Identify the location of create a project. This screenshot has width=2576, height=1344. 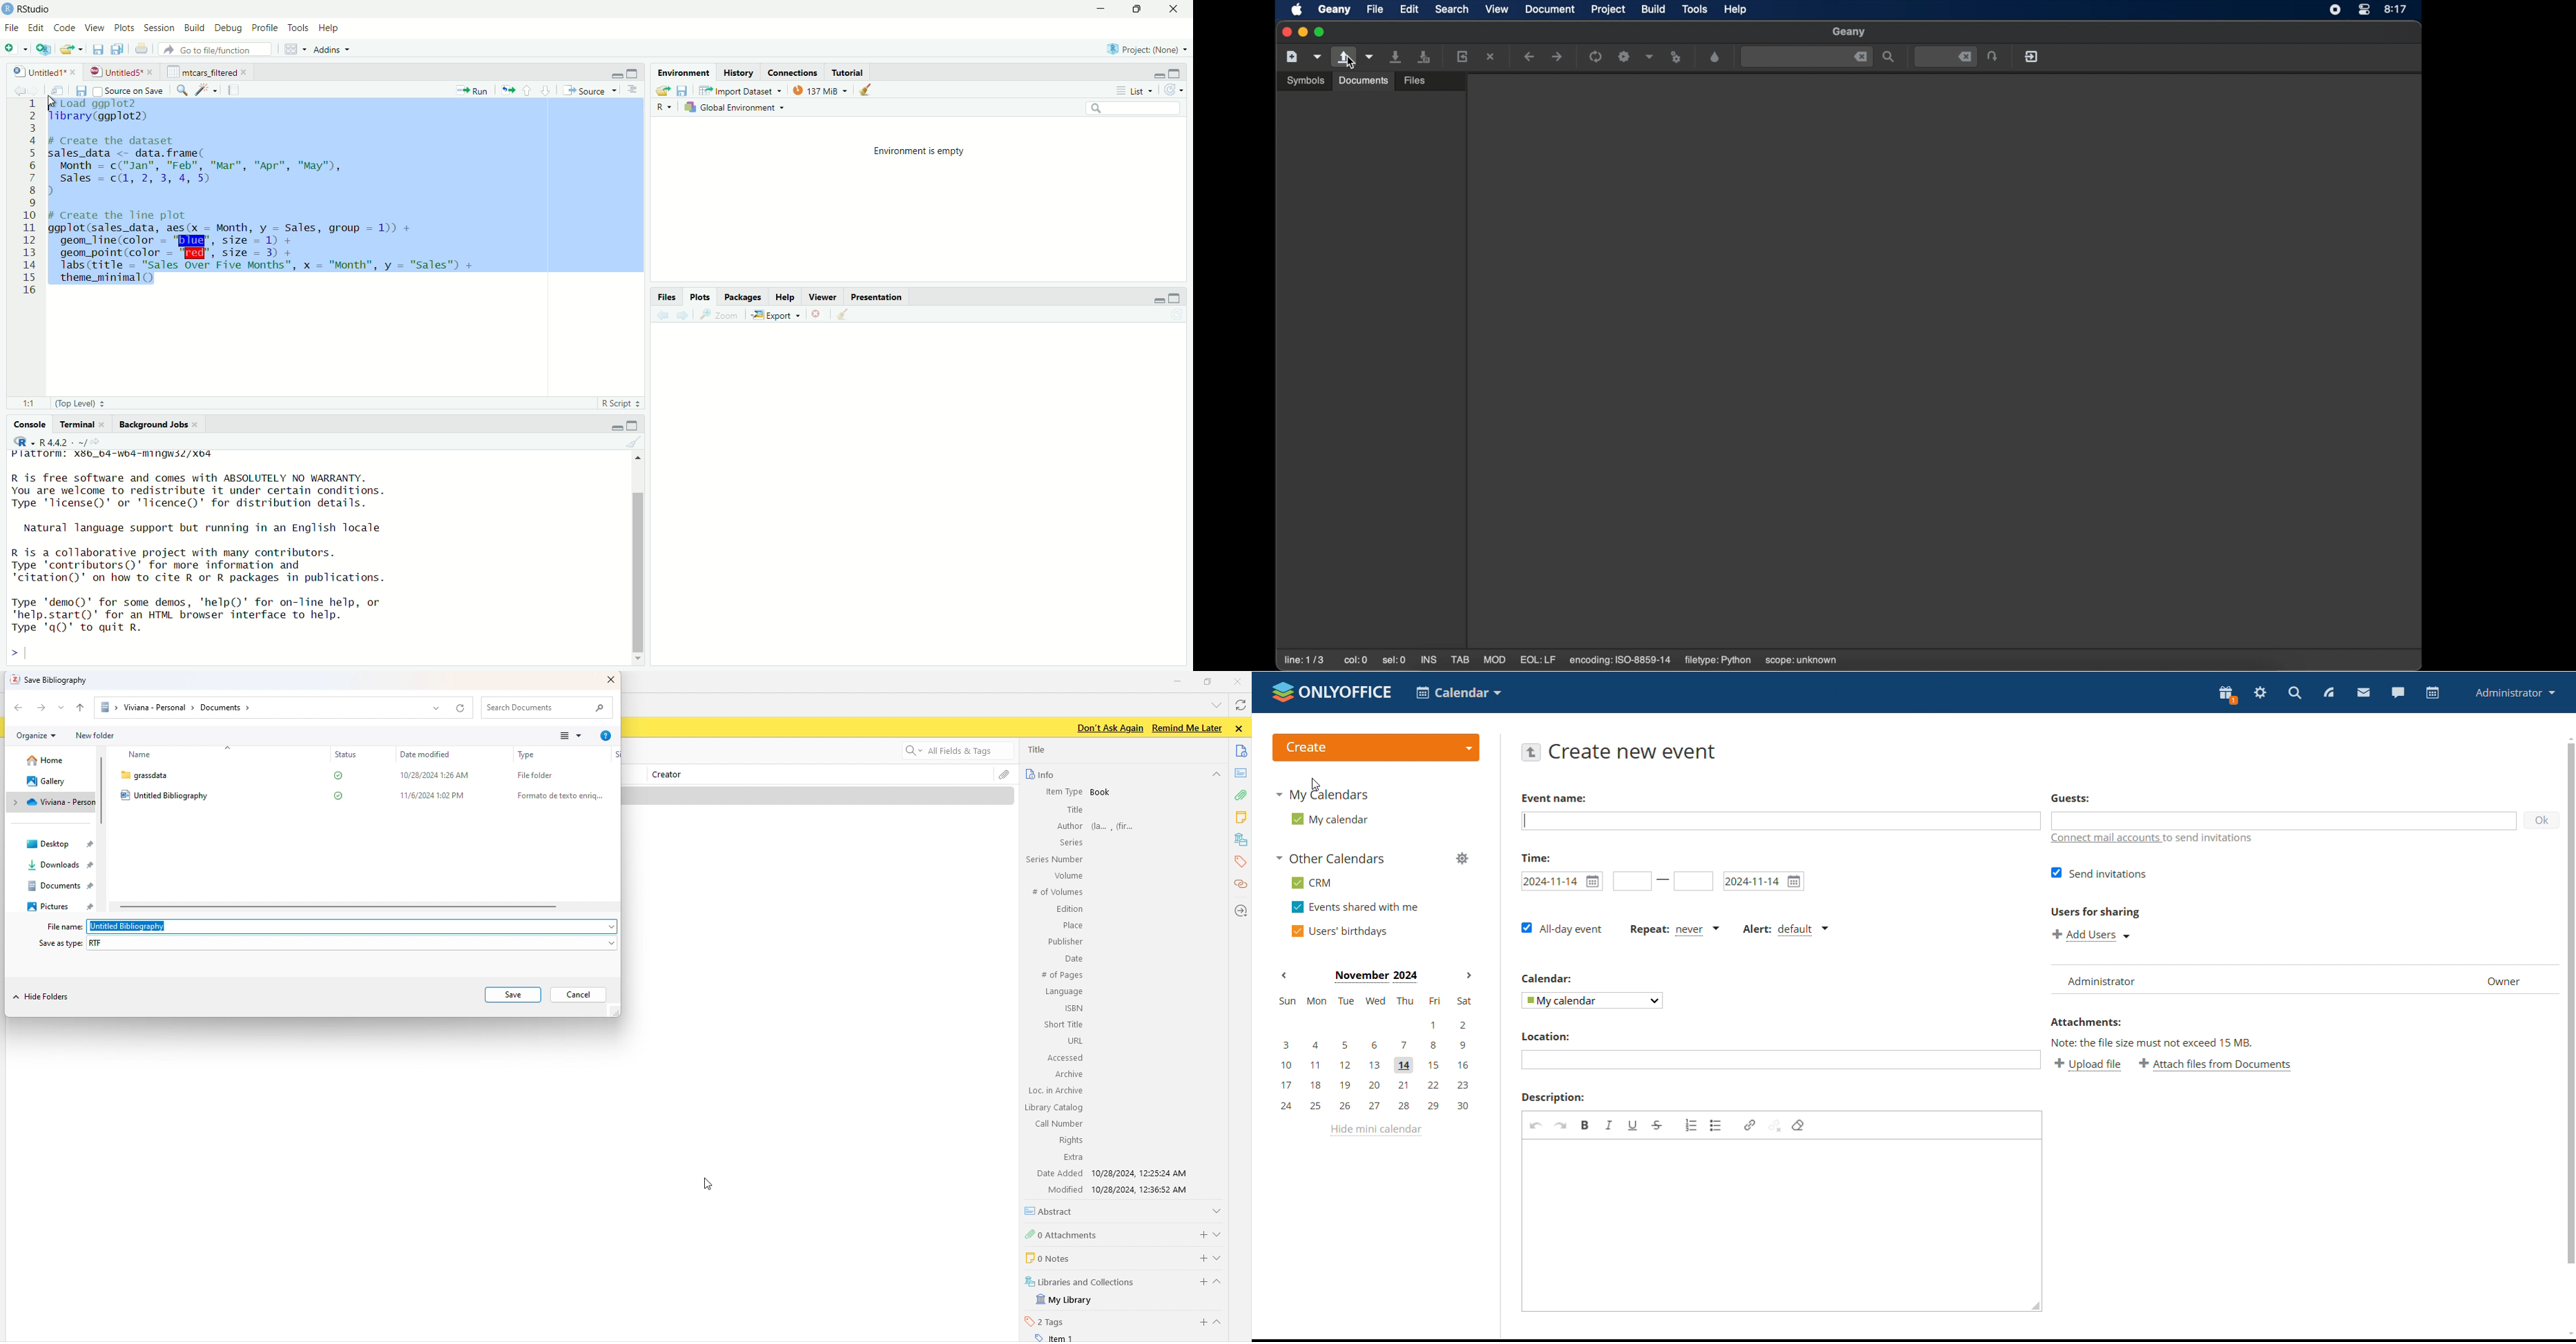
(43, 49).